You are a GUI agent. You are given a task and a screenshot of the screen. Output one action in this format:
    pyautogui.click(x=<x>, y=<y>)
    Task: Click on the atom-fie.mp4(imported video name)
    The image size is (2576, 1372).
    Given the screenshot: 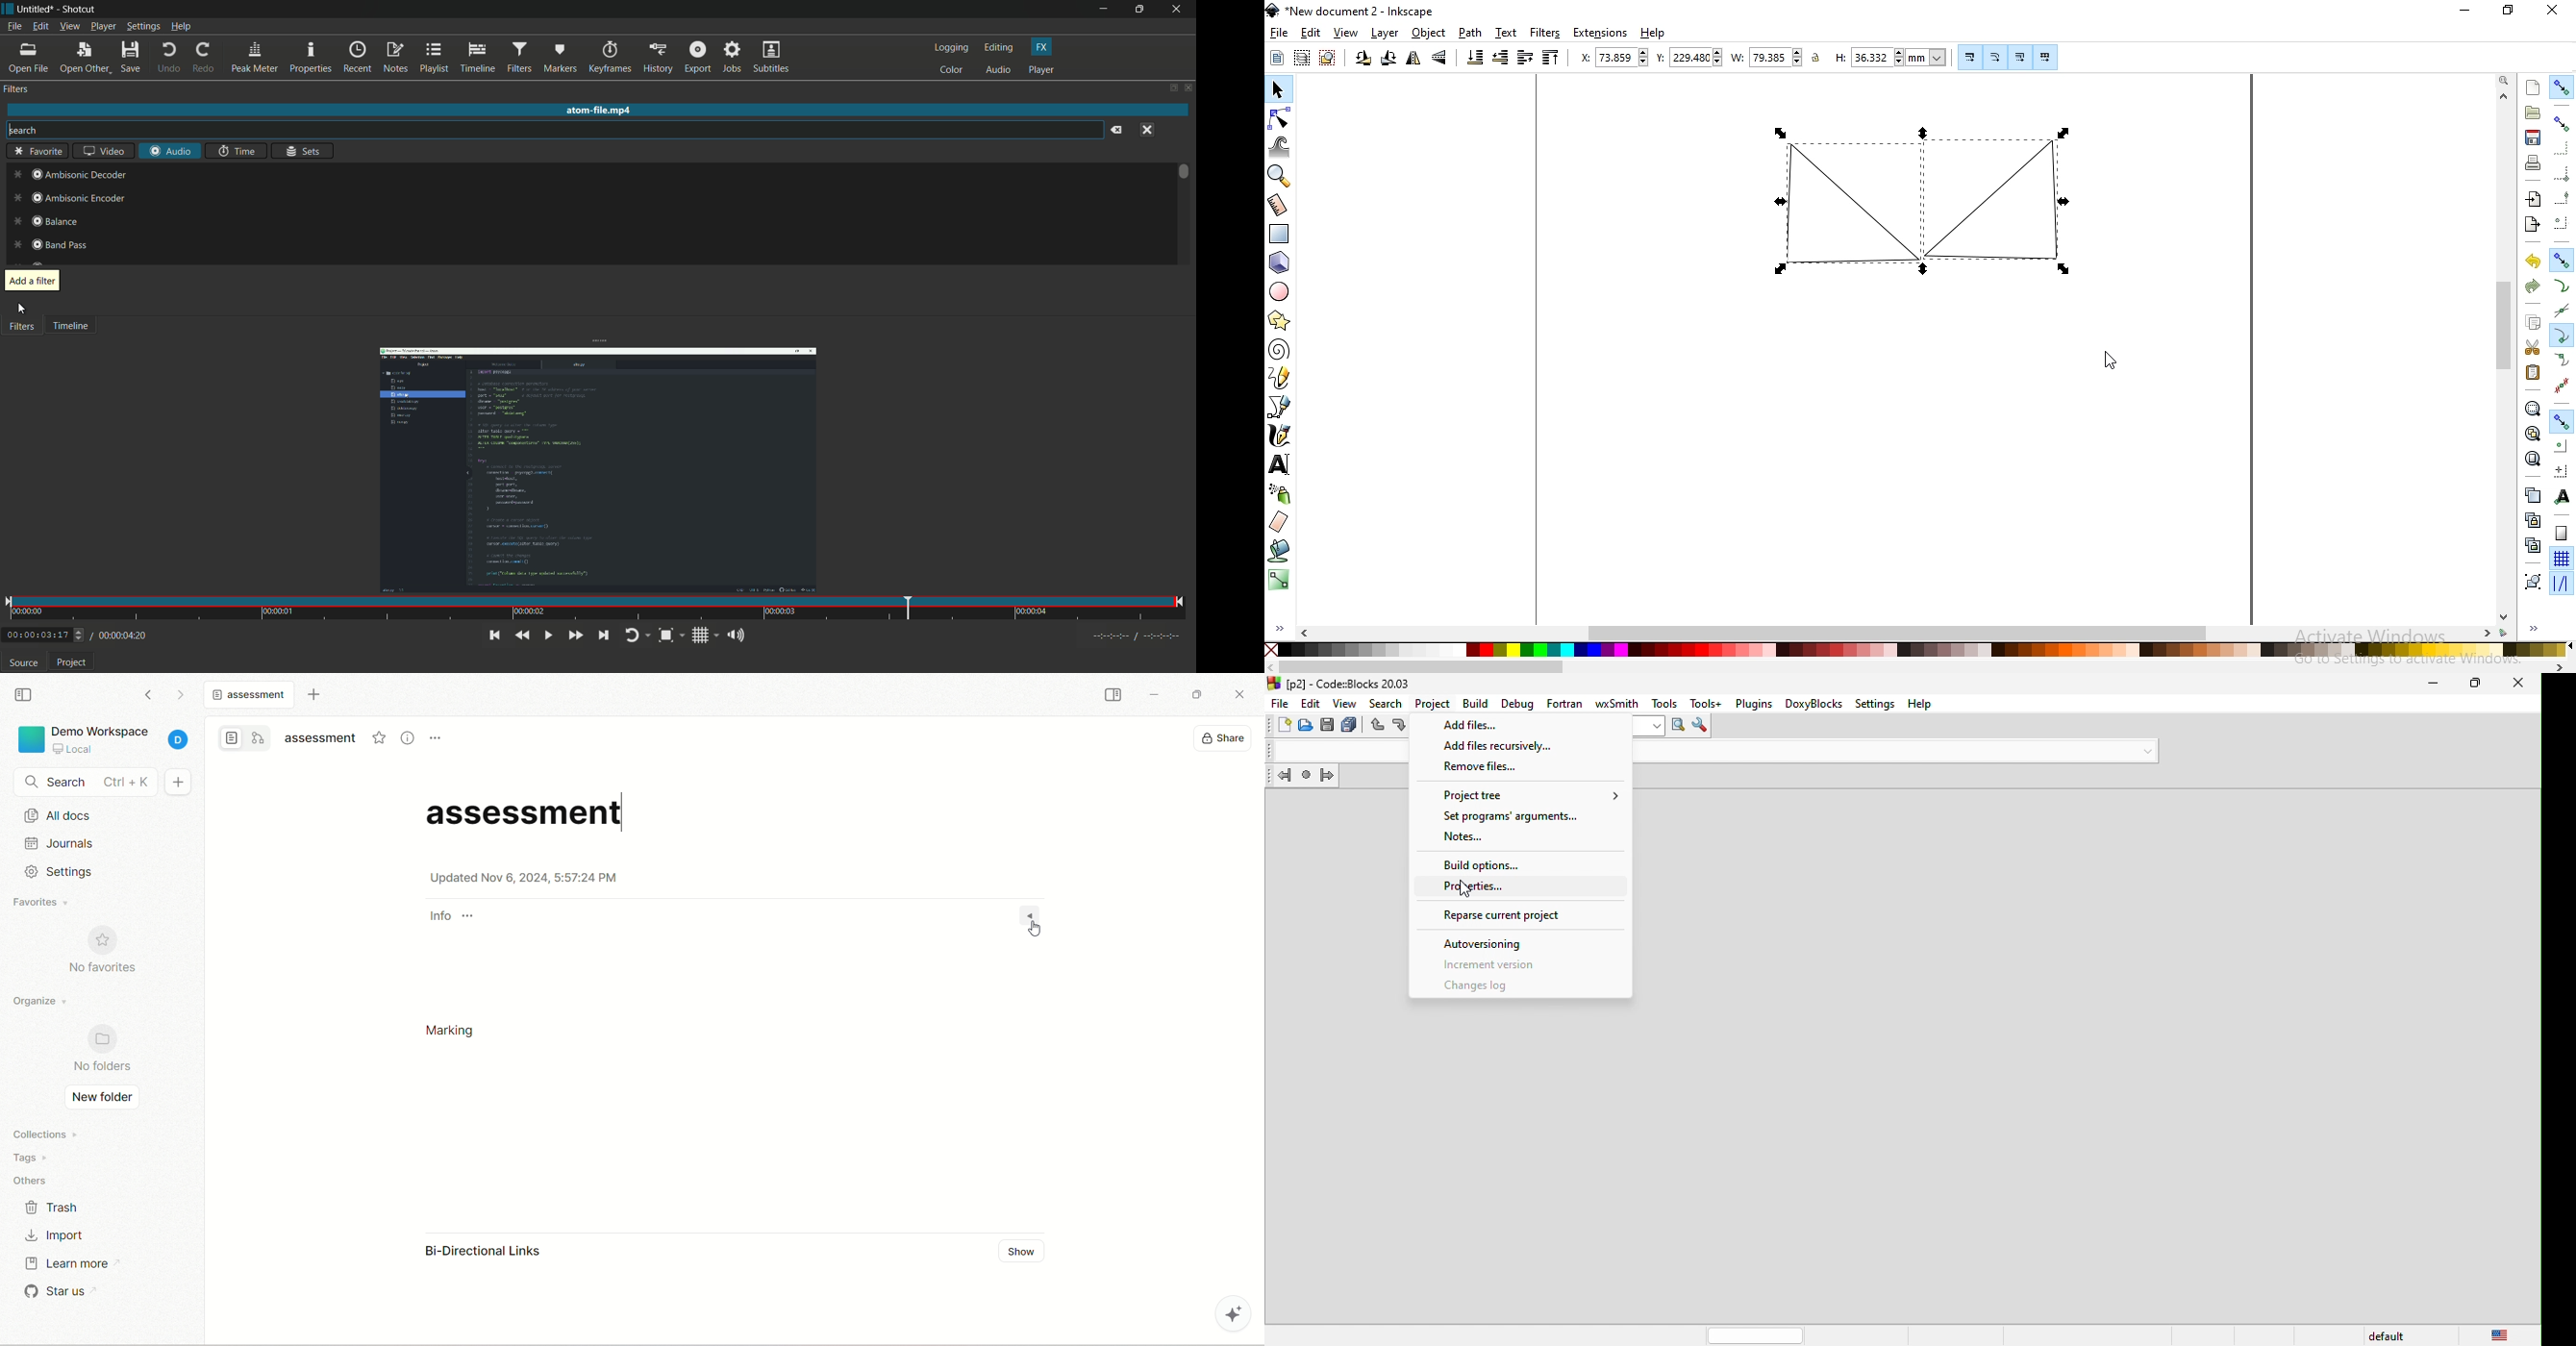 What is the action you would take?
    pyautogui.click(x=596, y=110)
    